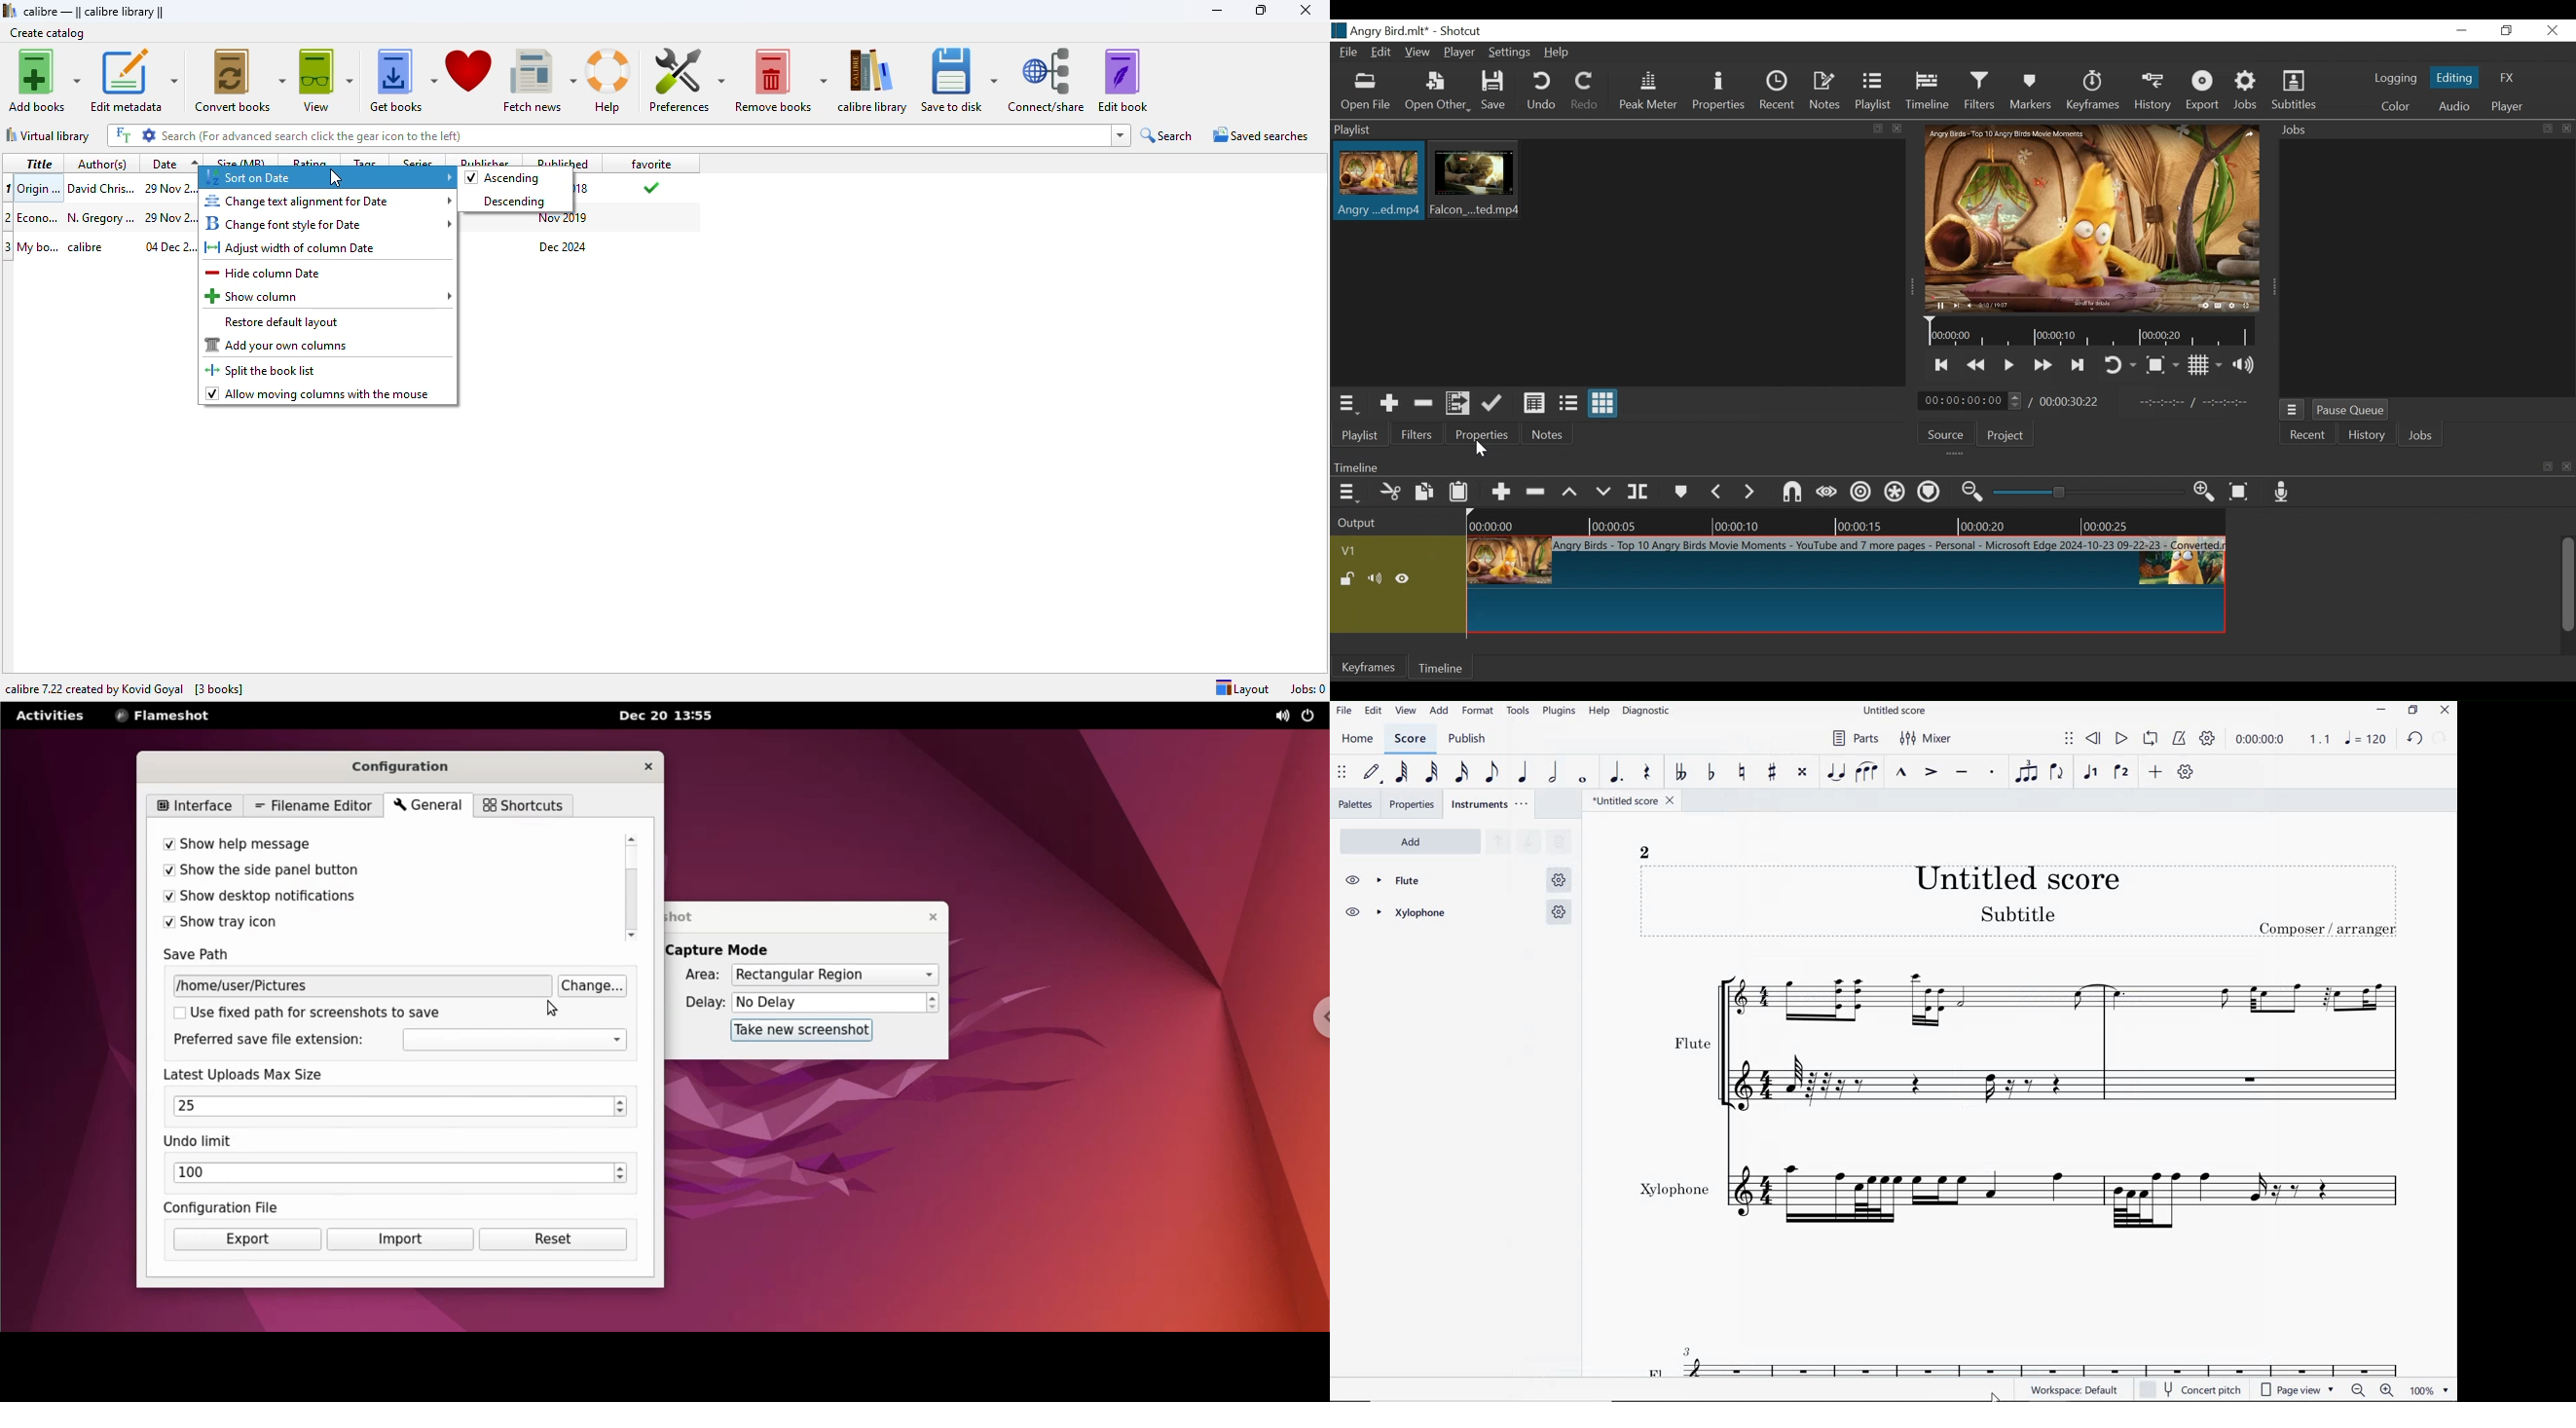  What do you see at coordinates (2365, 434) in the screenshot?
I see `History` at bounding box center [2365, 434].